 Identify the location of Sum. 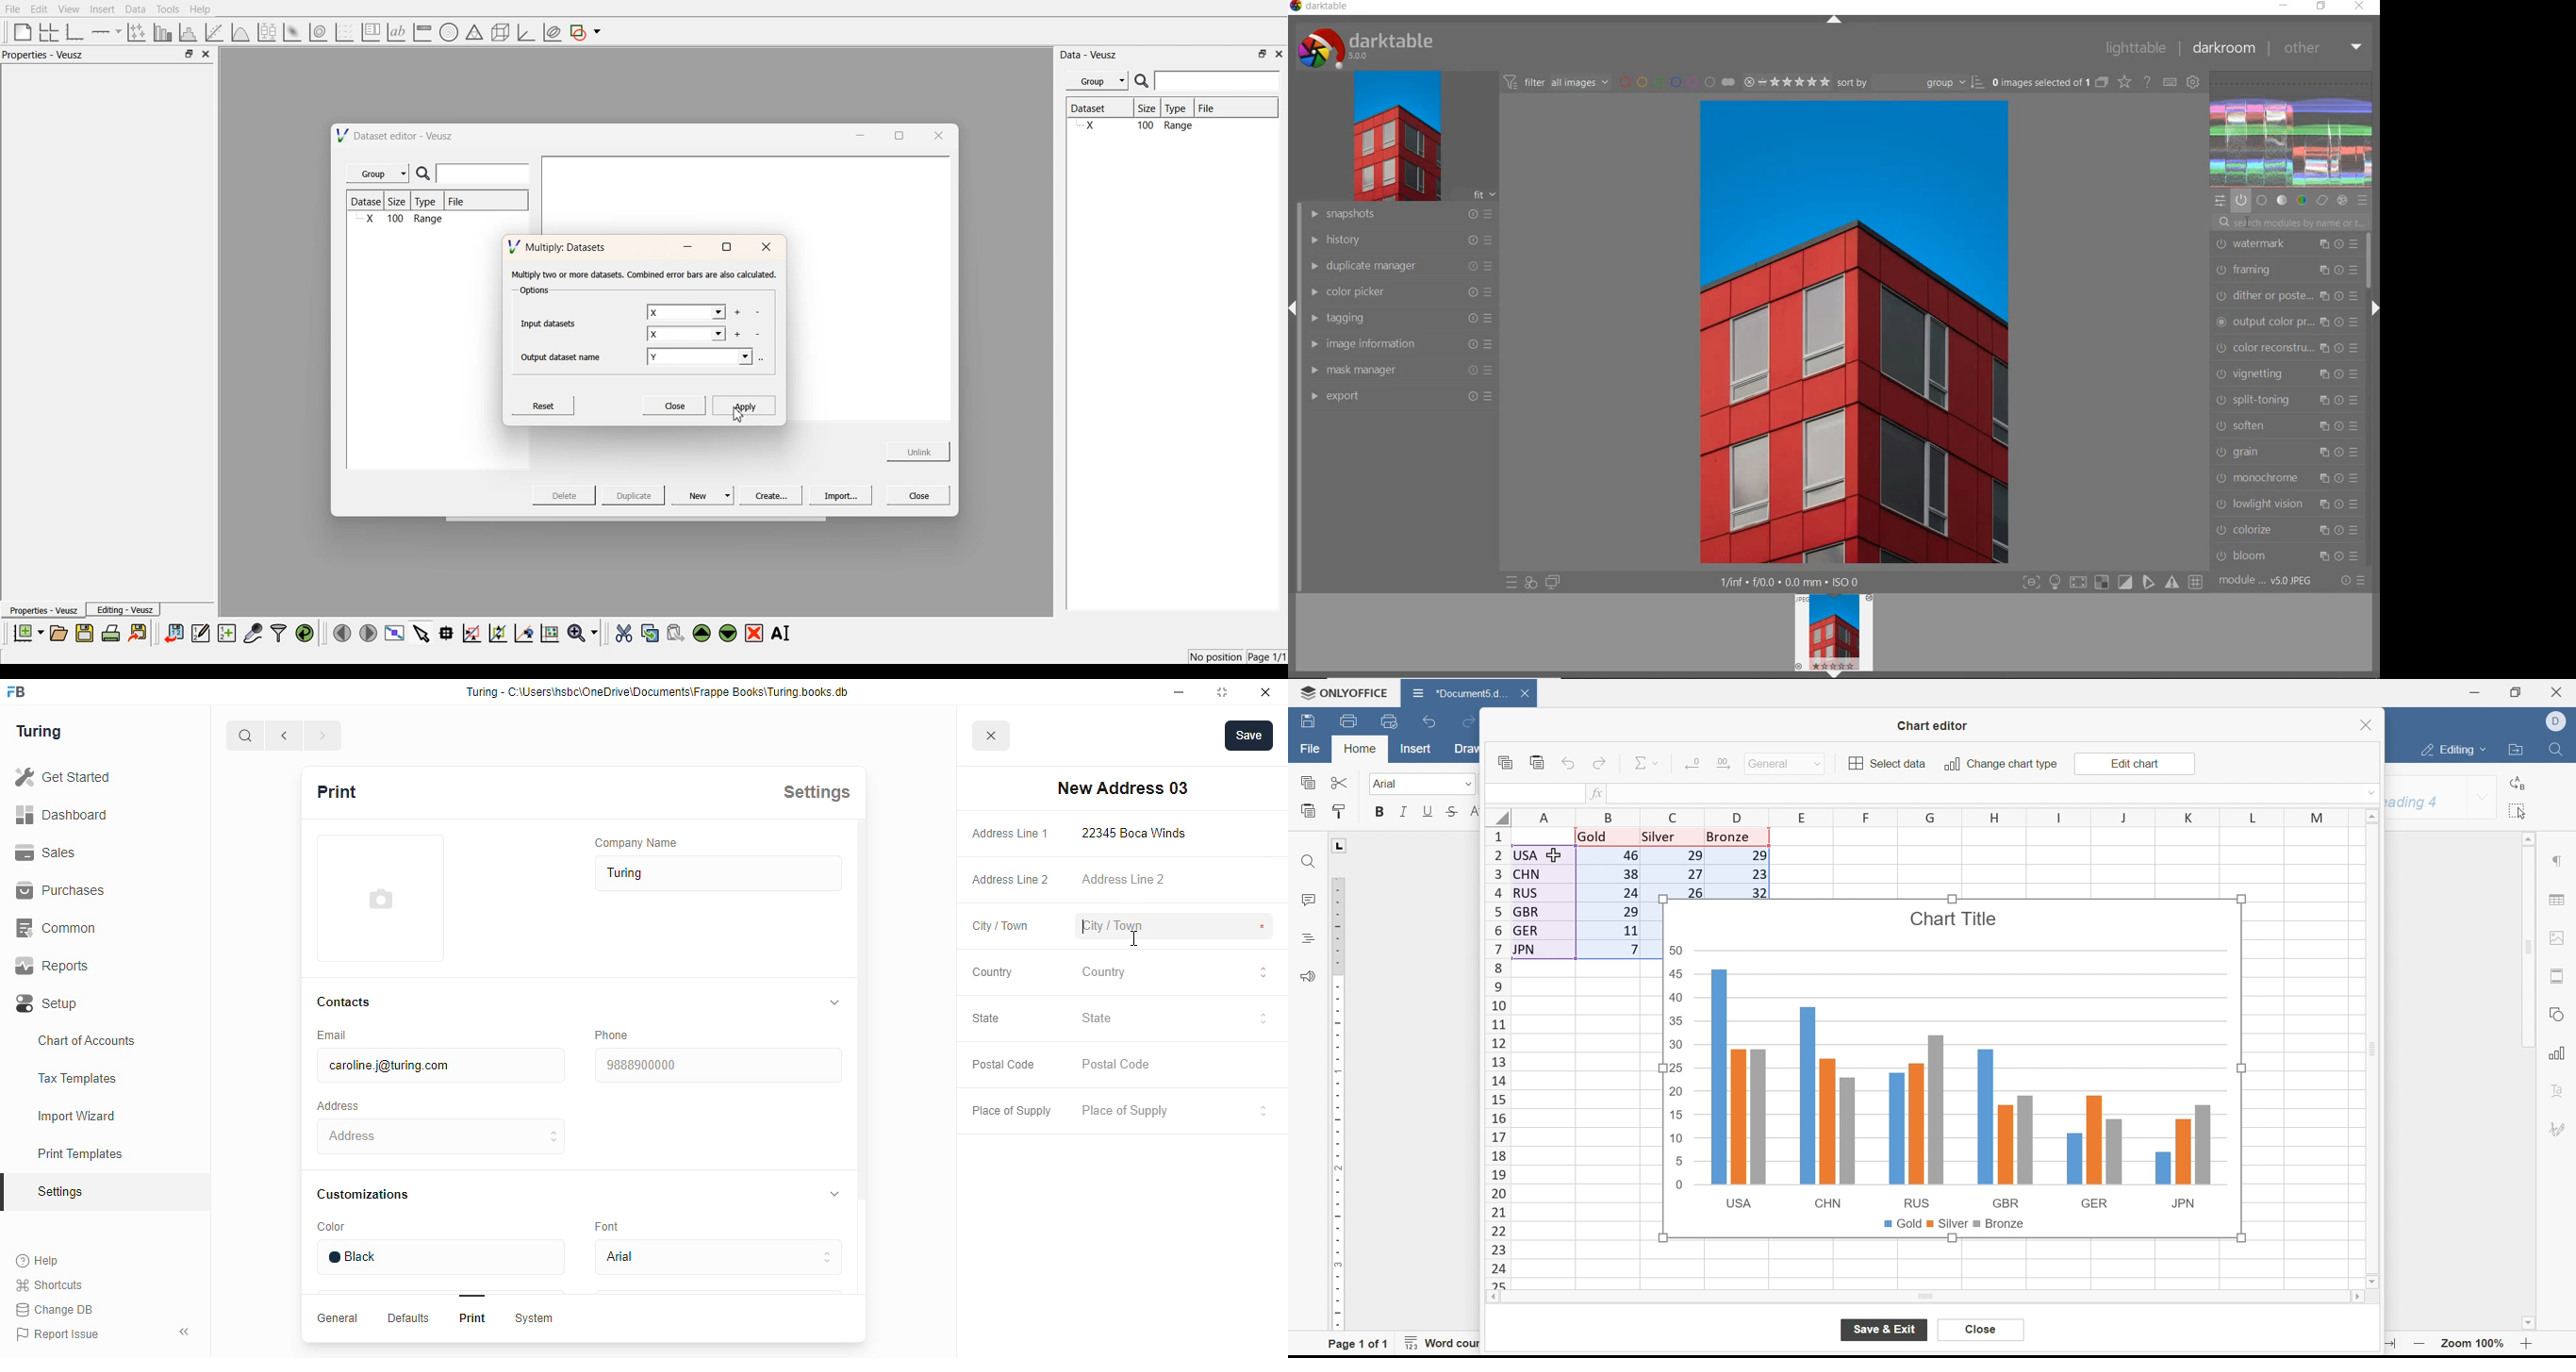
(1648, 763).